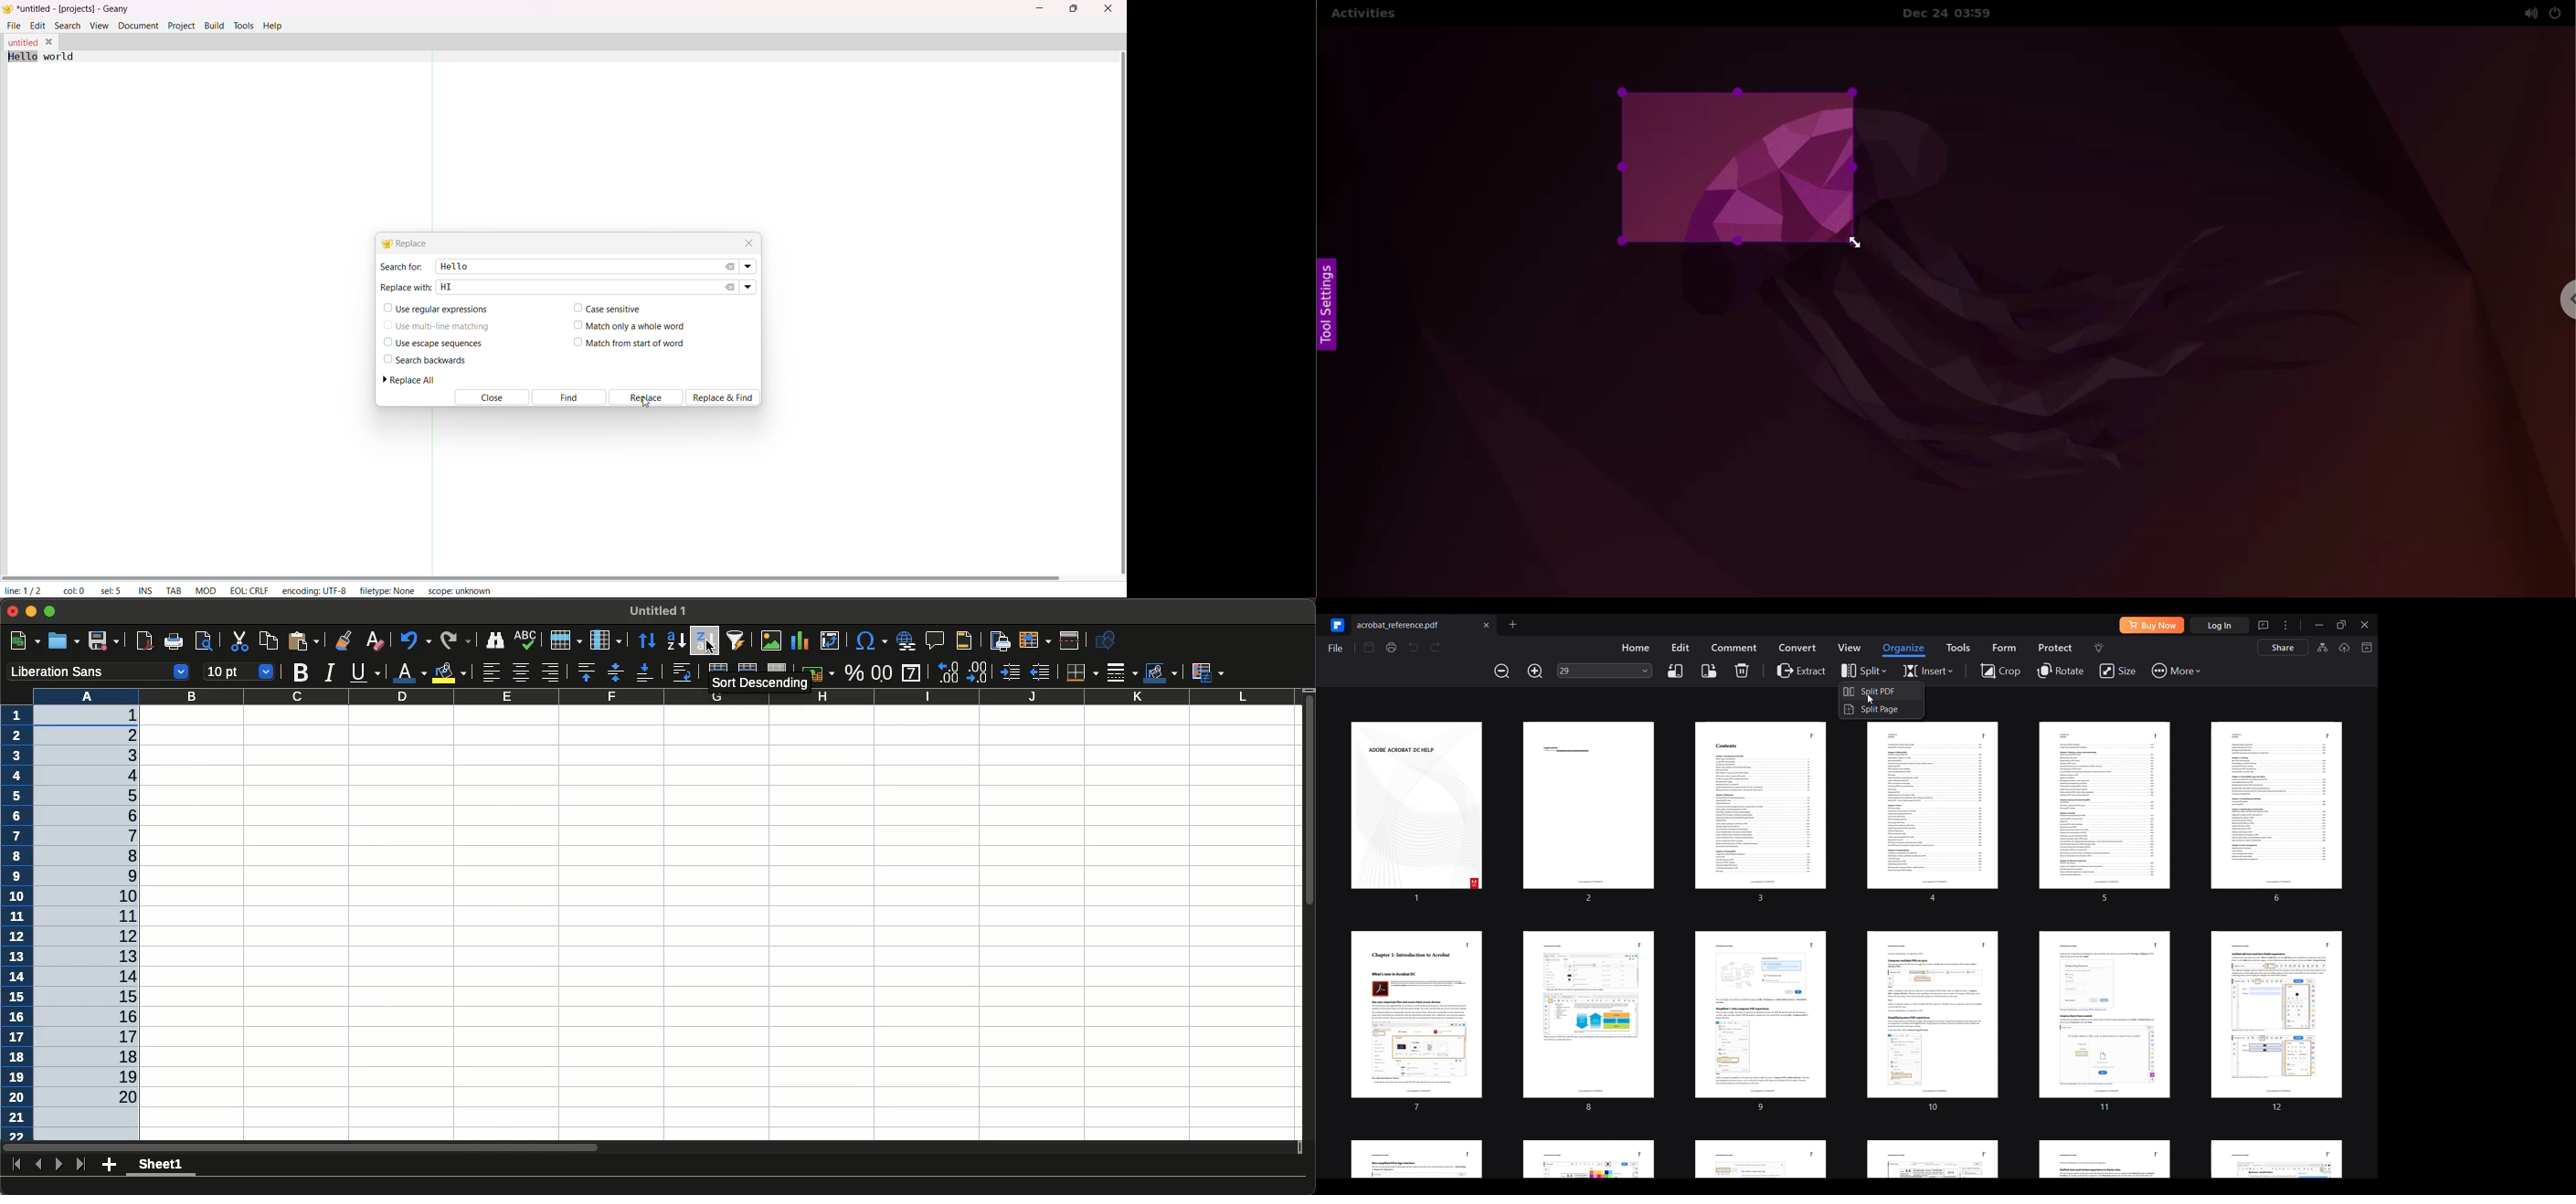  I want to click on Autofilter, so click(737, 640).